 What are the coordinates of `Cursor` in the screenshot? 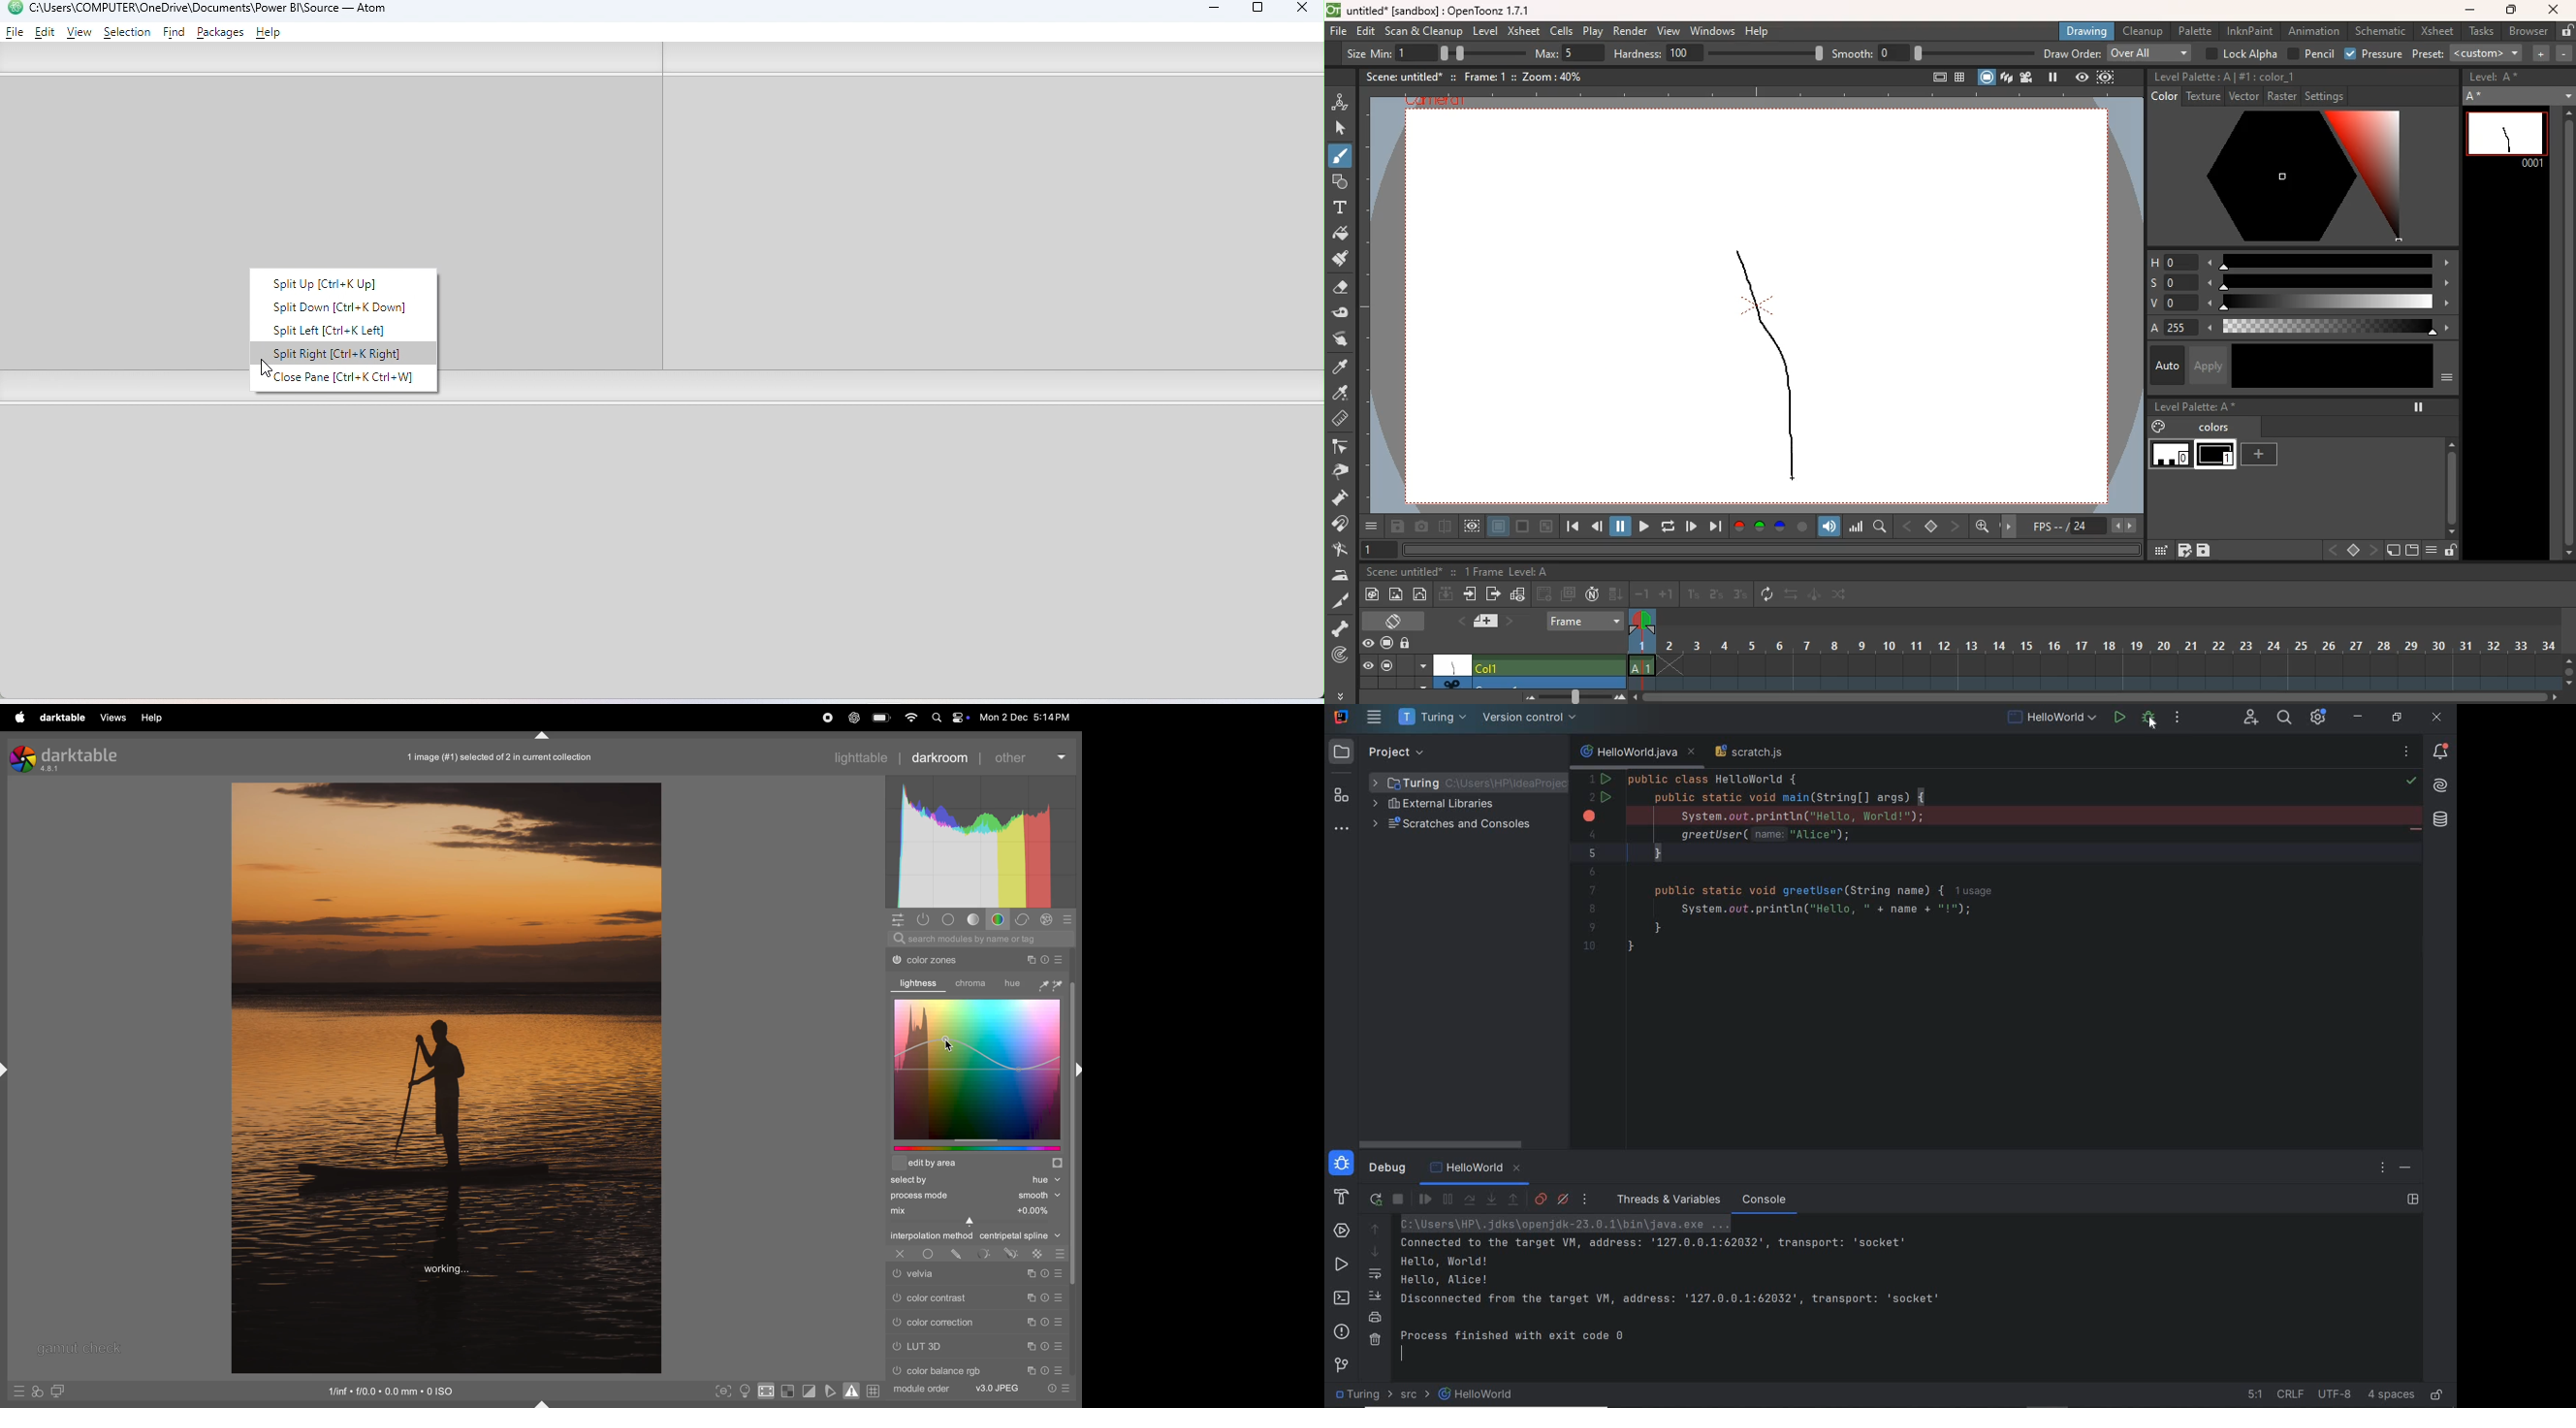 It's located at (971, 1222).